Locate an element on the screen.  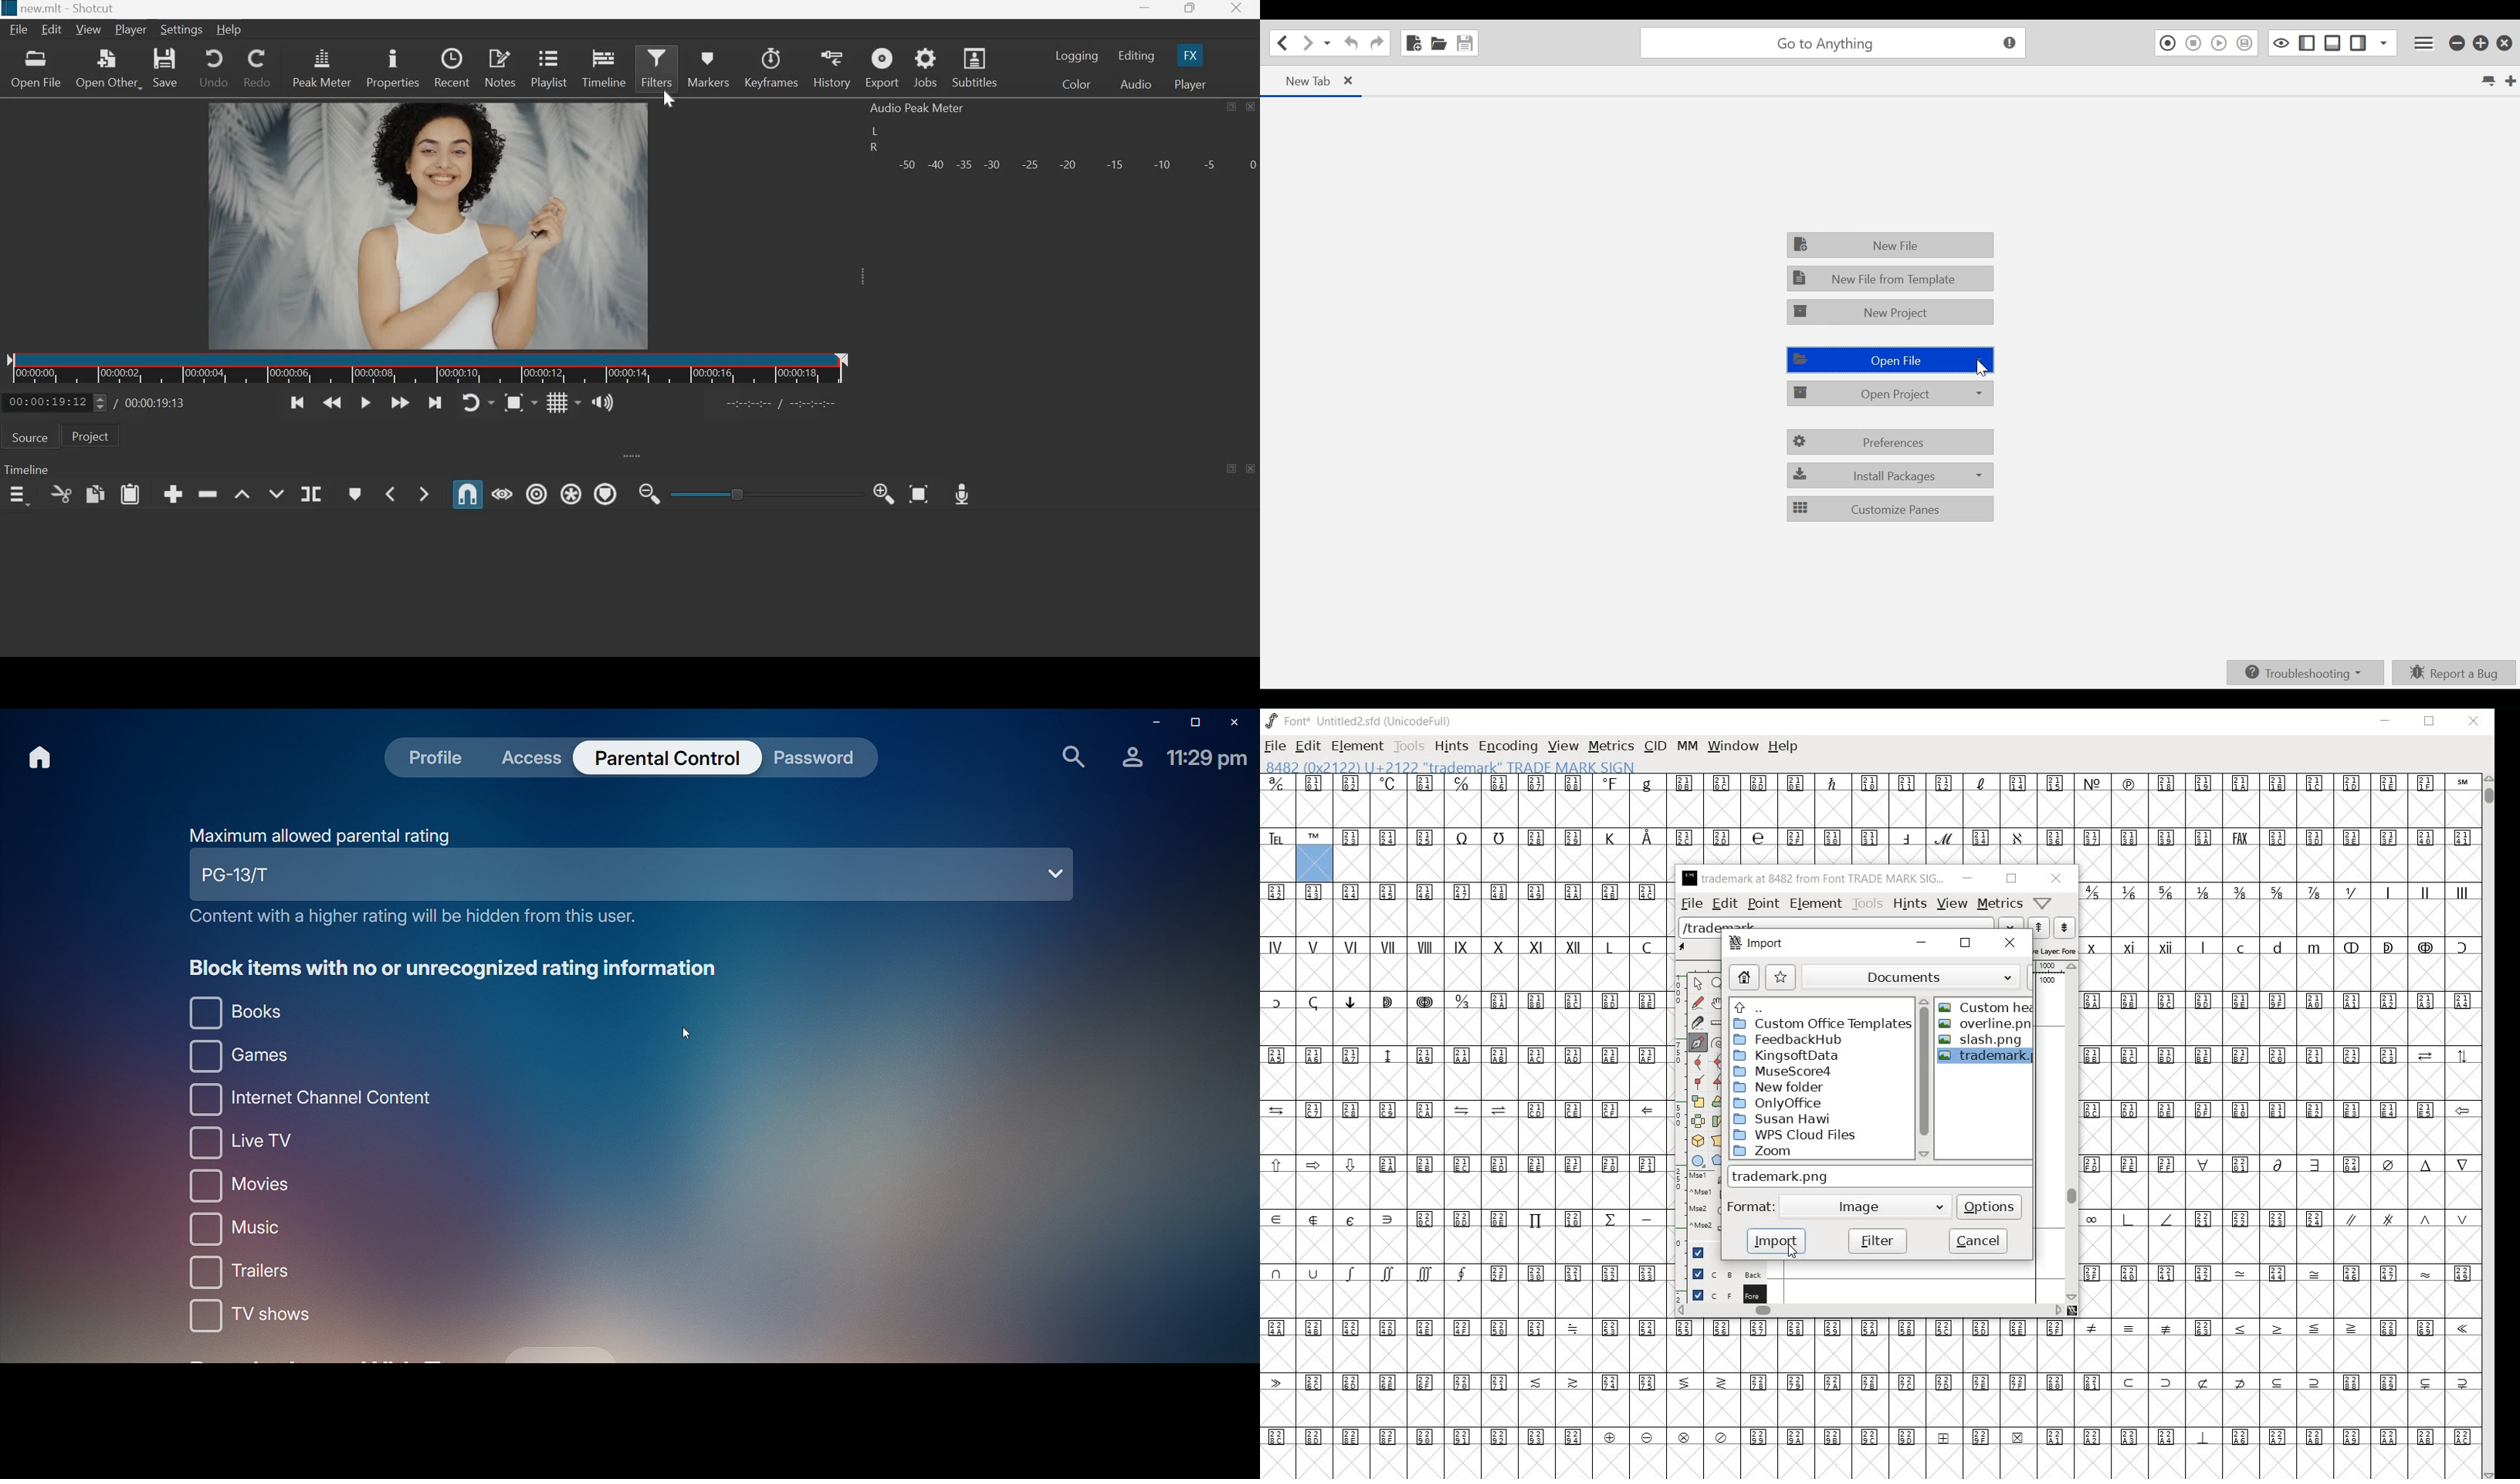
New Folder is located at coordinates (1780, 1087).